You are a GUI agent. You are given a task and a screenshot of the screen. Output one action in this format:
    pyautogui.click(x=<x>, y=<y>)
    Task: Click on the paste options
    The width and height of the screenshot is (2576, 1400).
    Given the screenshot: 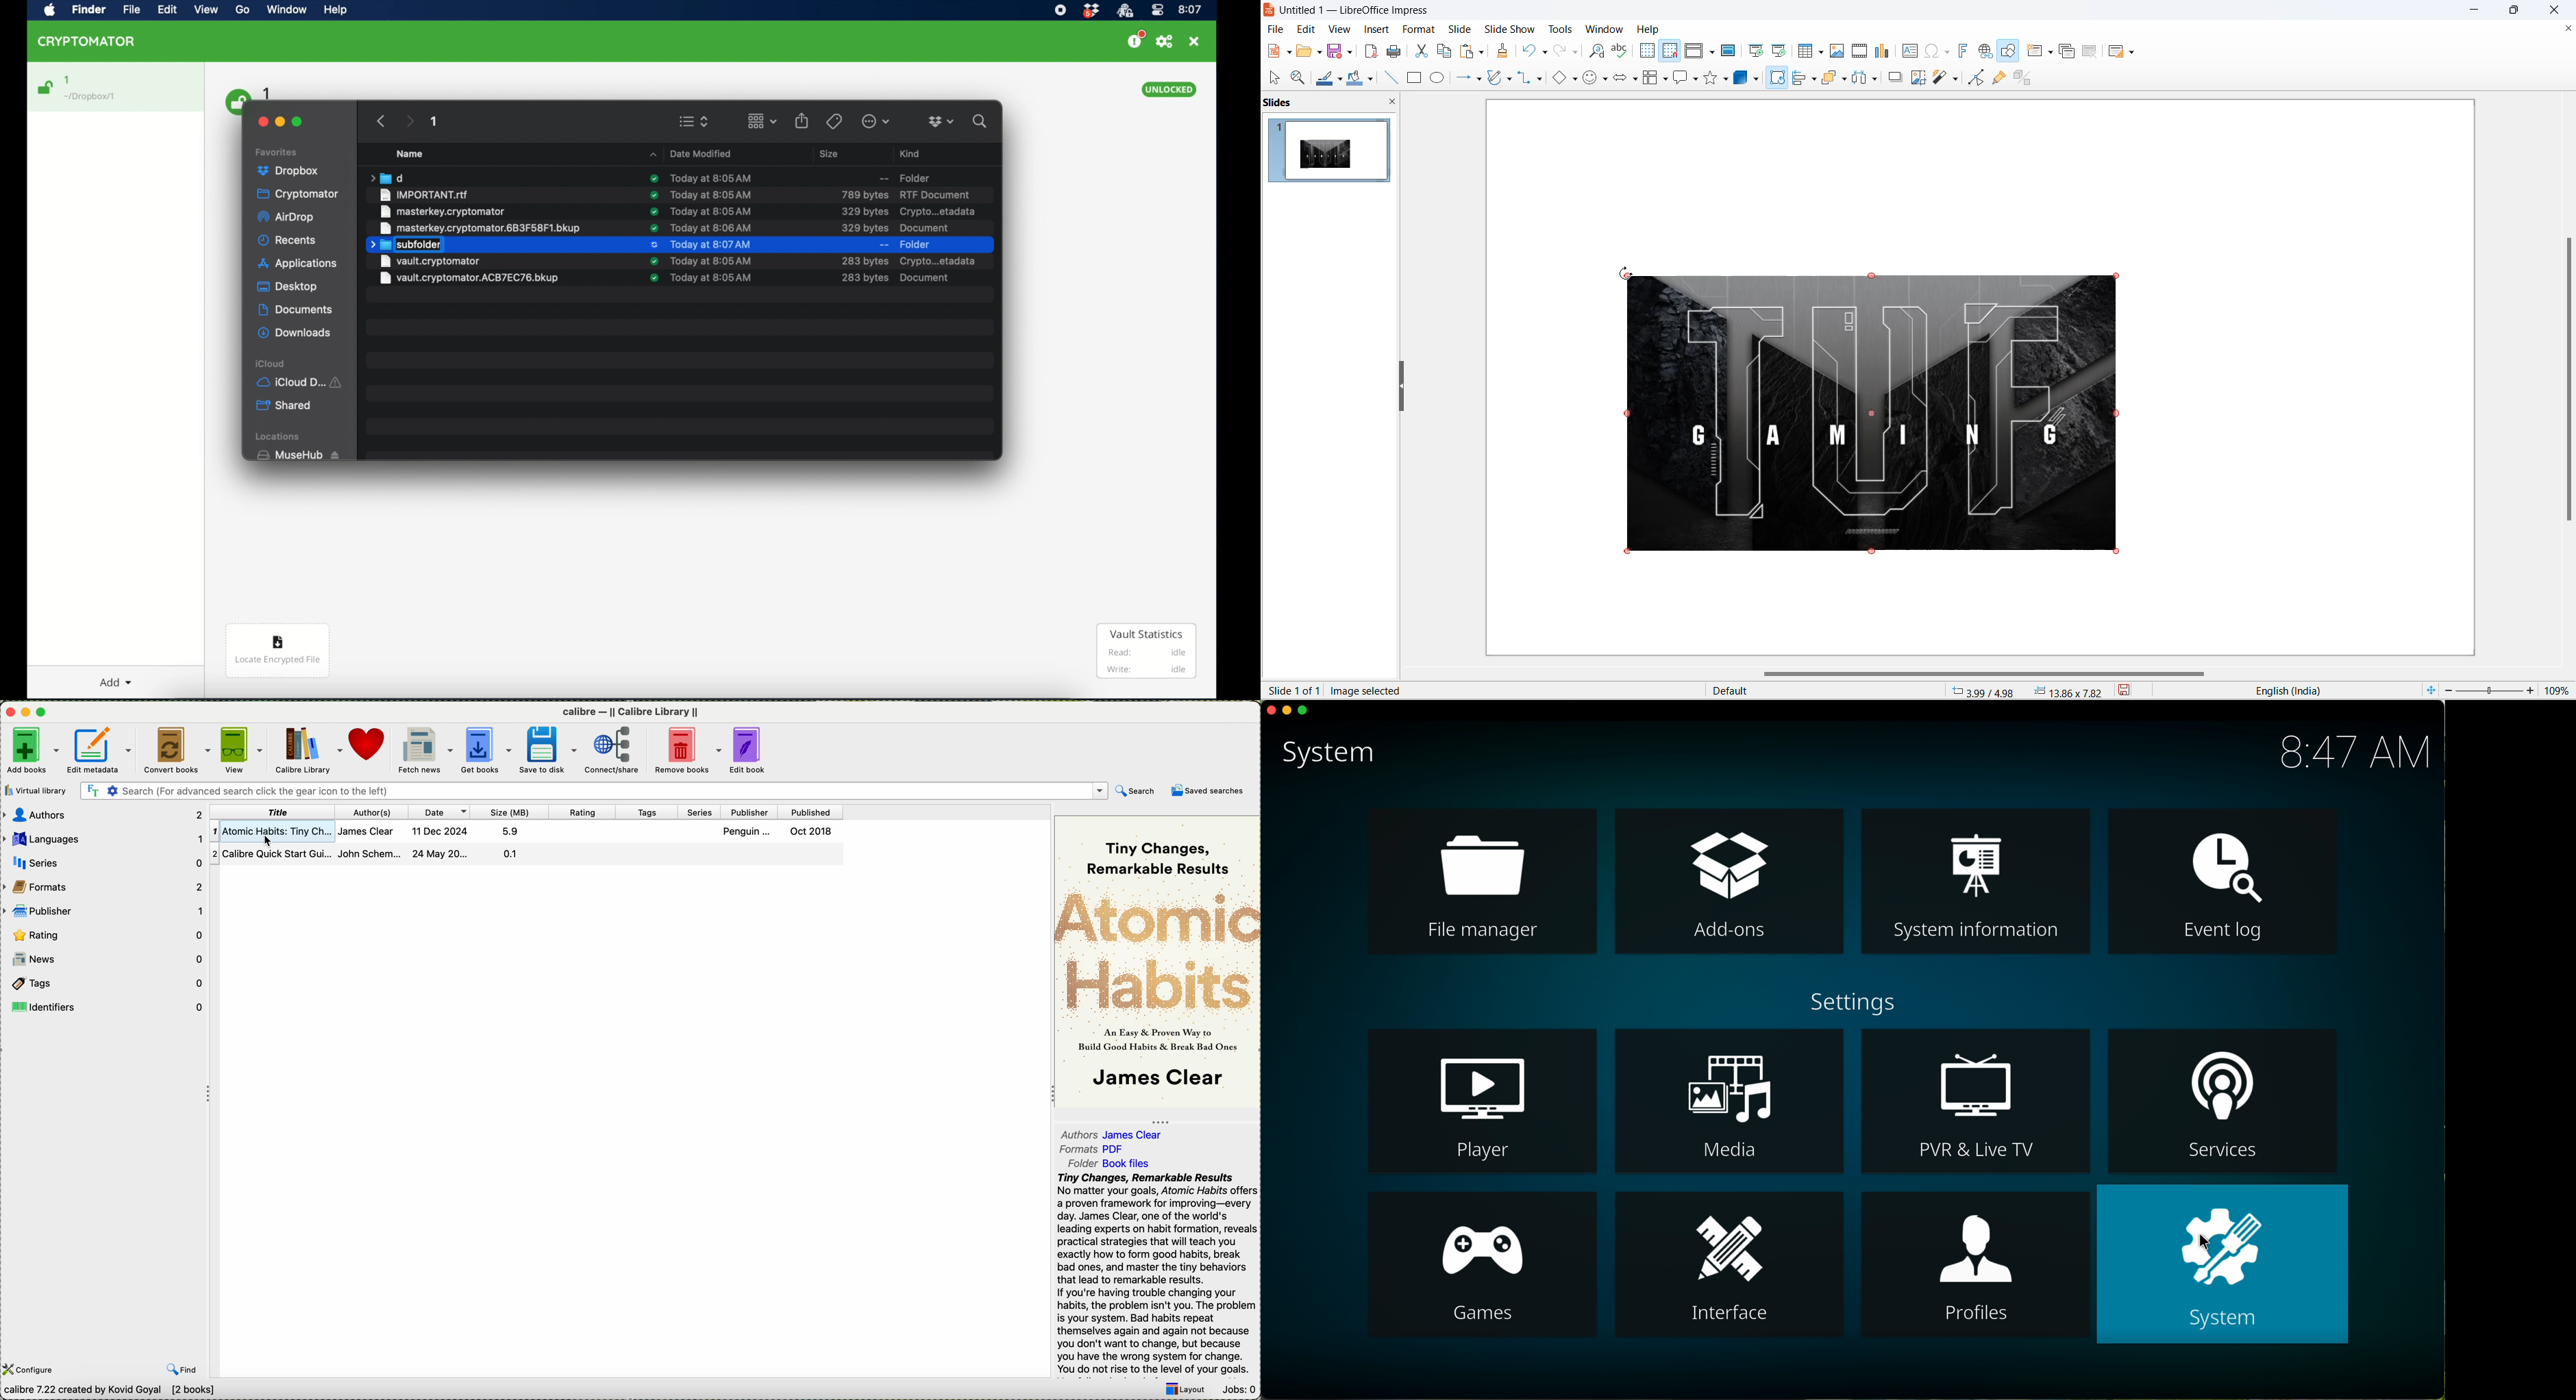 What is the action you would take?
    pyautogui.click(x=1481, y=49)
    